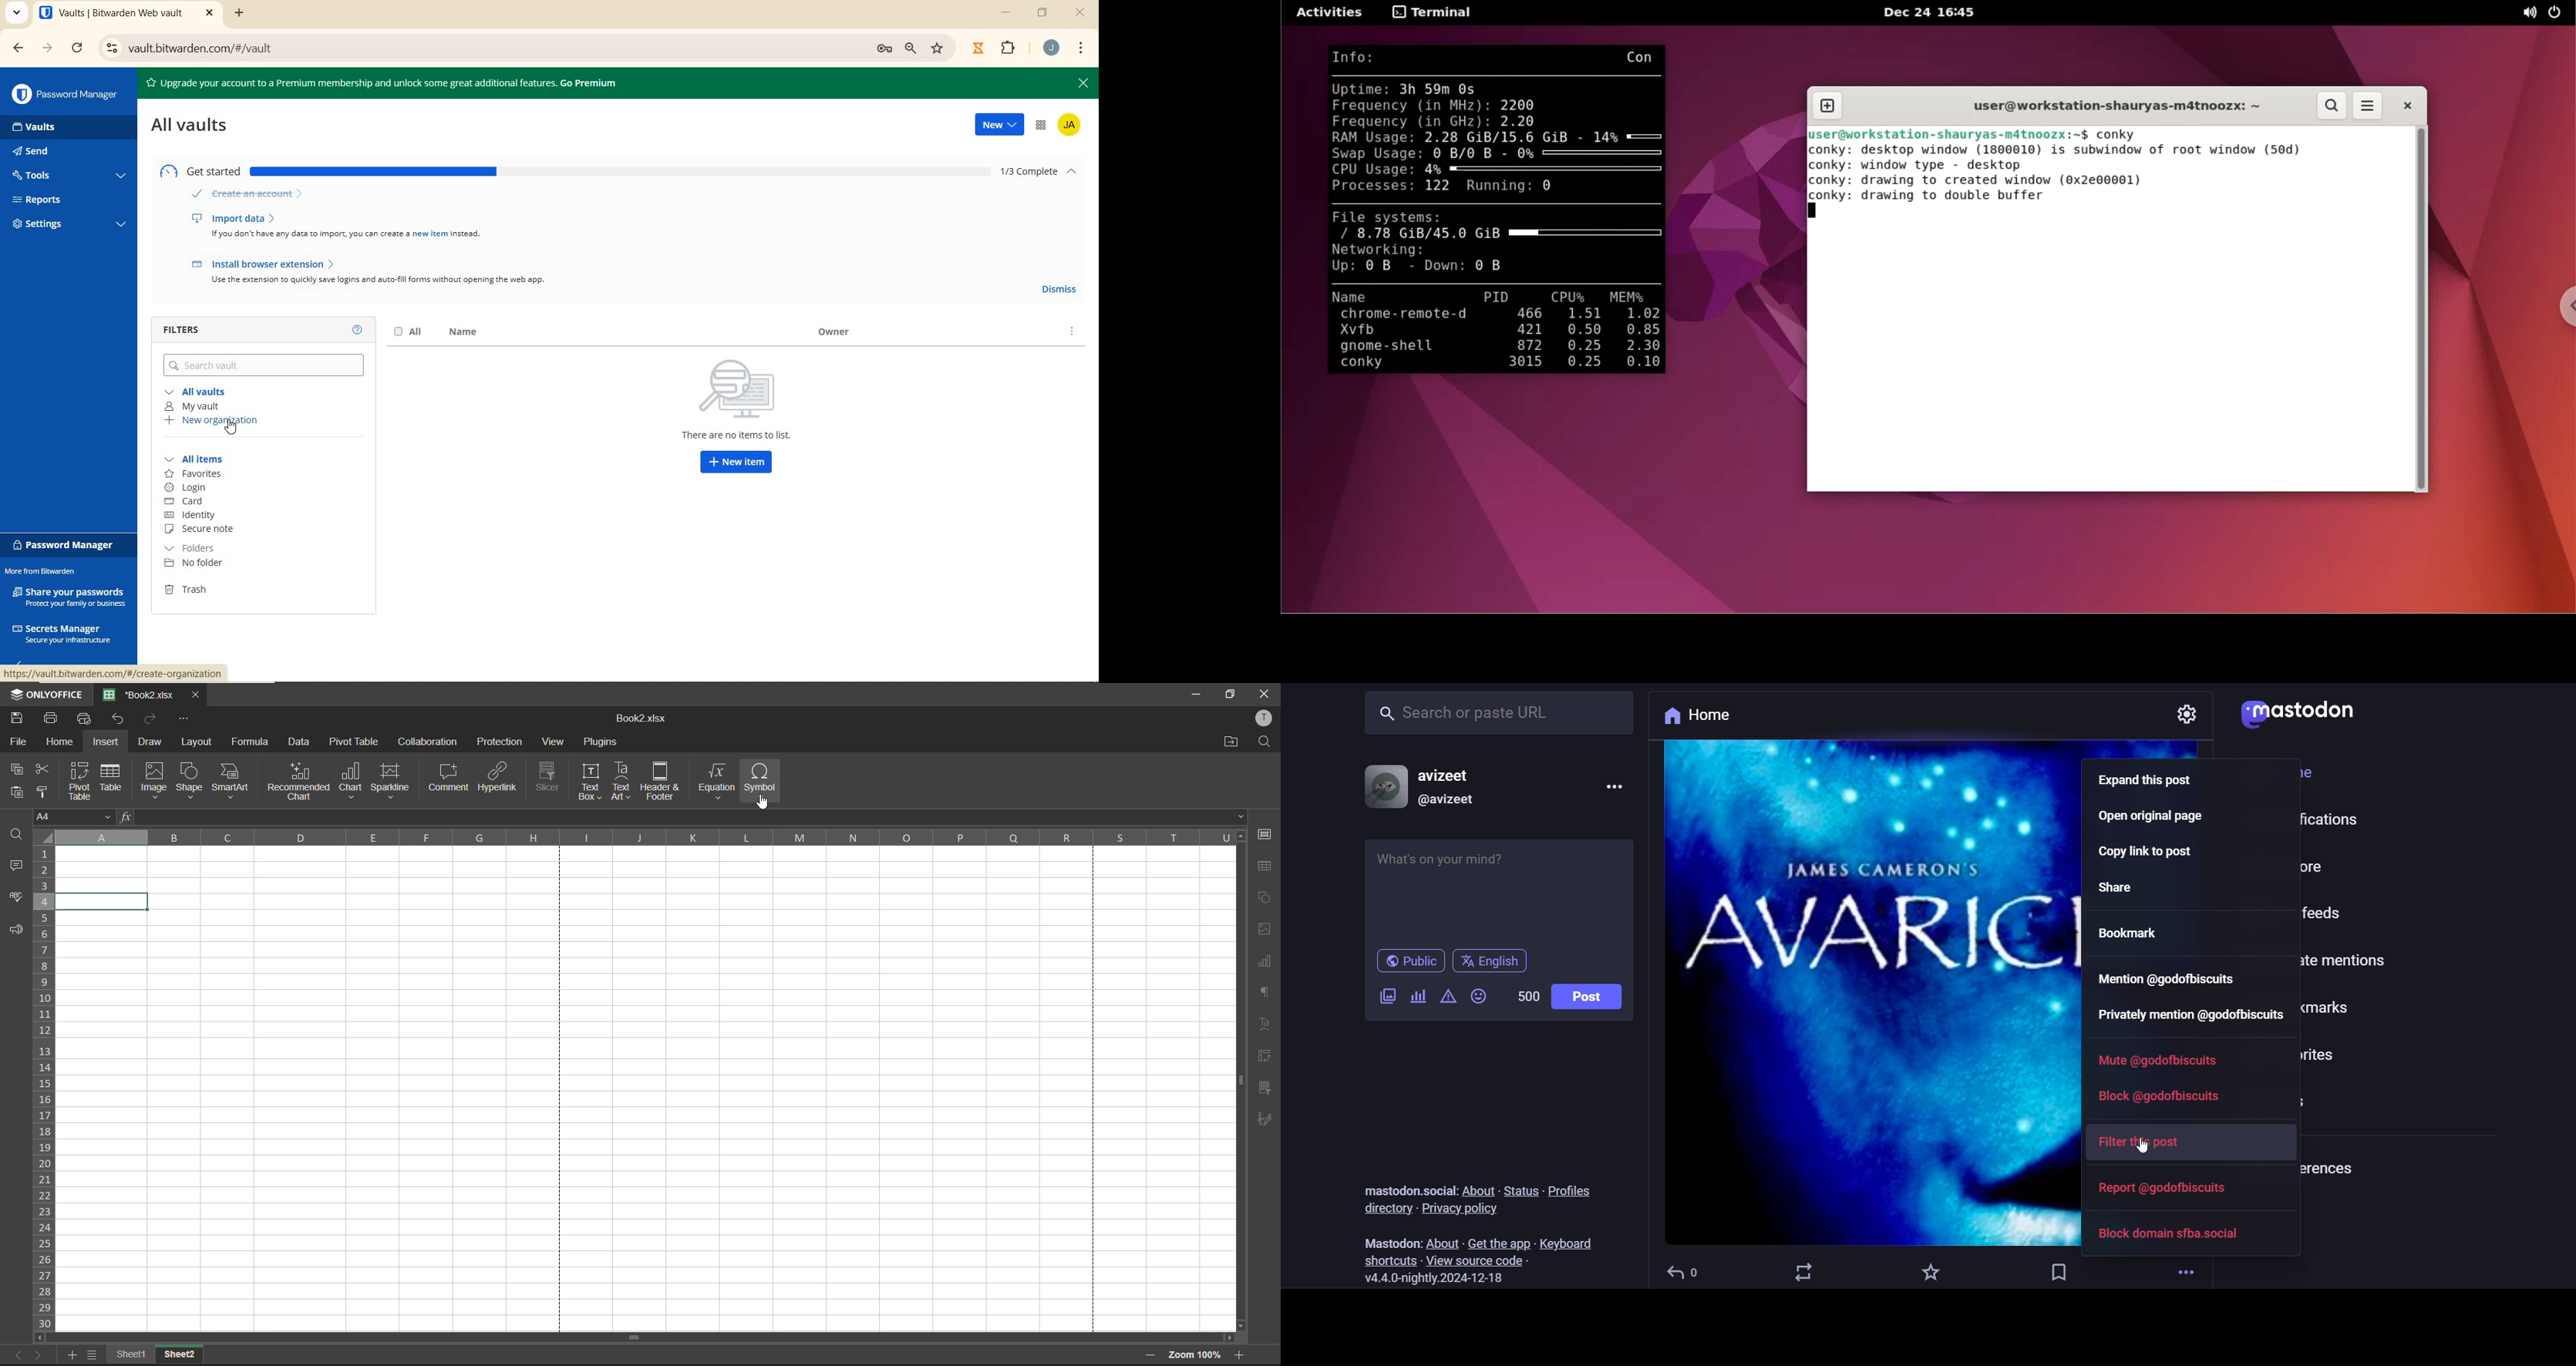 The width and height of the screenshot is (2576, 1372). I want to click on recommended chart, so click(299, 782).